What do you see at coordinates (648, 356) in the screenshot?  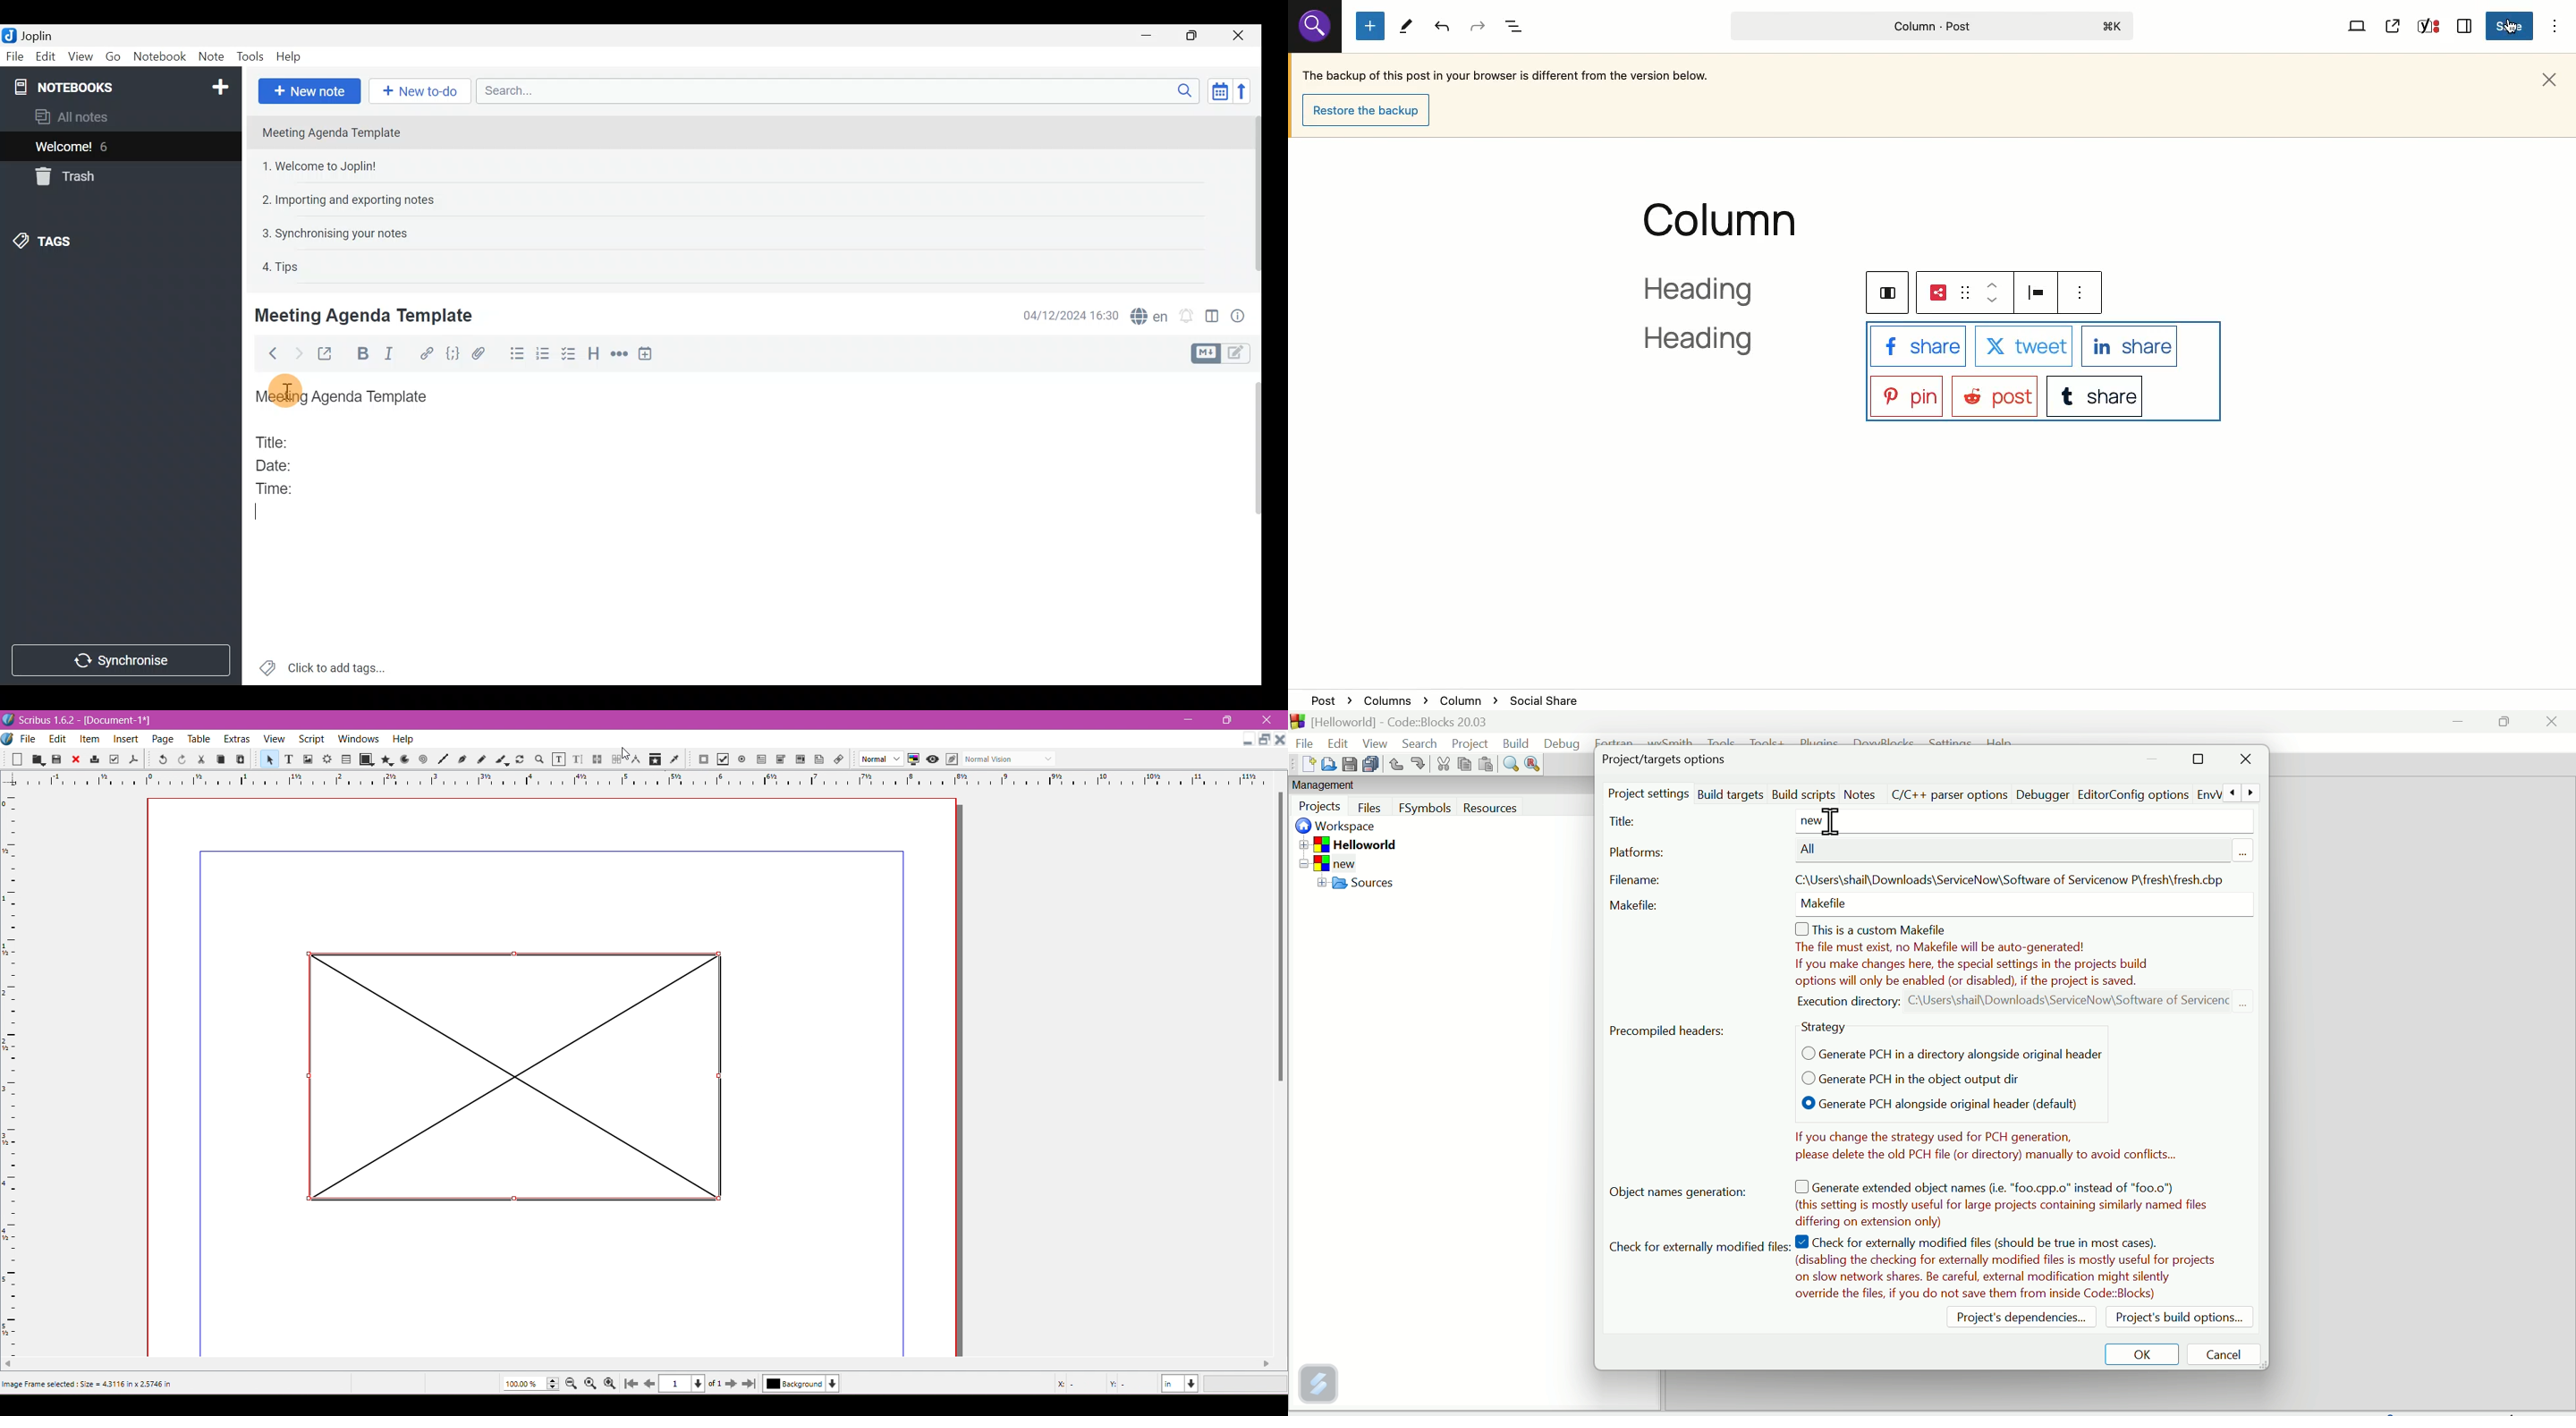 I see `Insert time` at bounding box center [648, 356].